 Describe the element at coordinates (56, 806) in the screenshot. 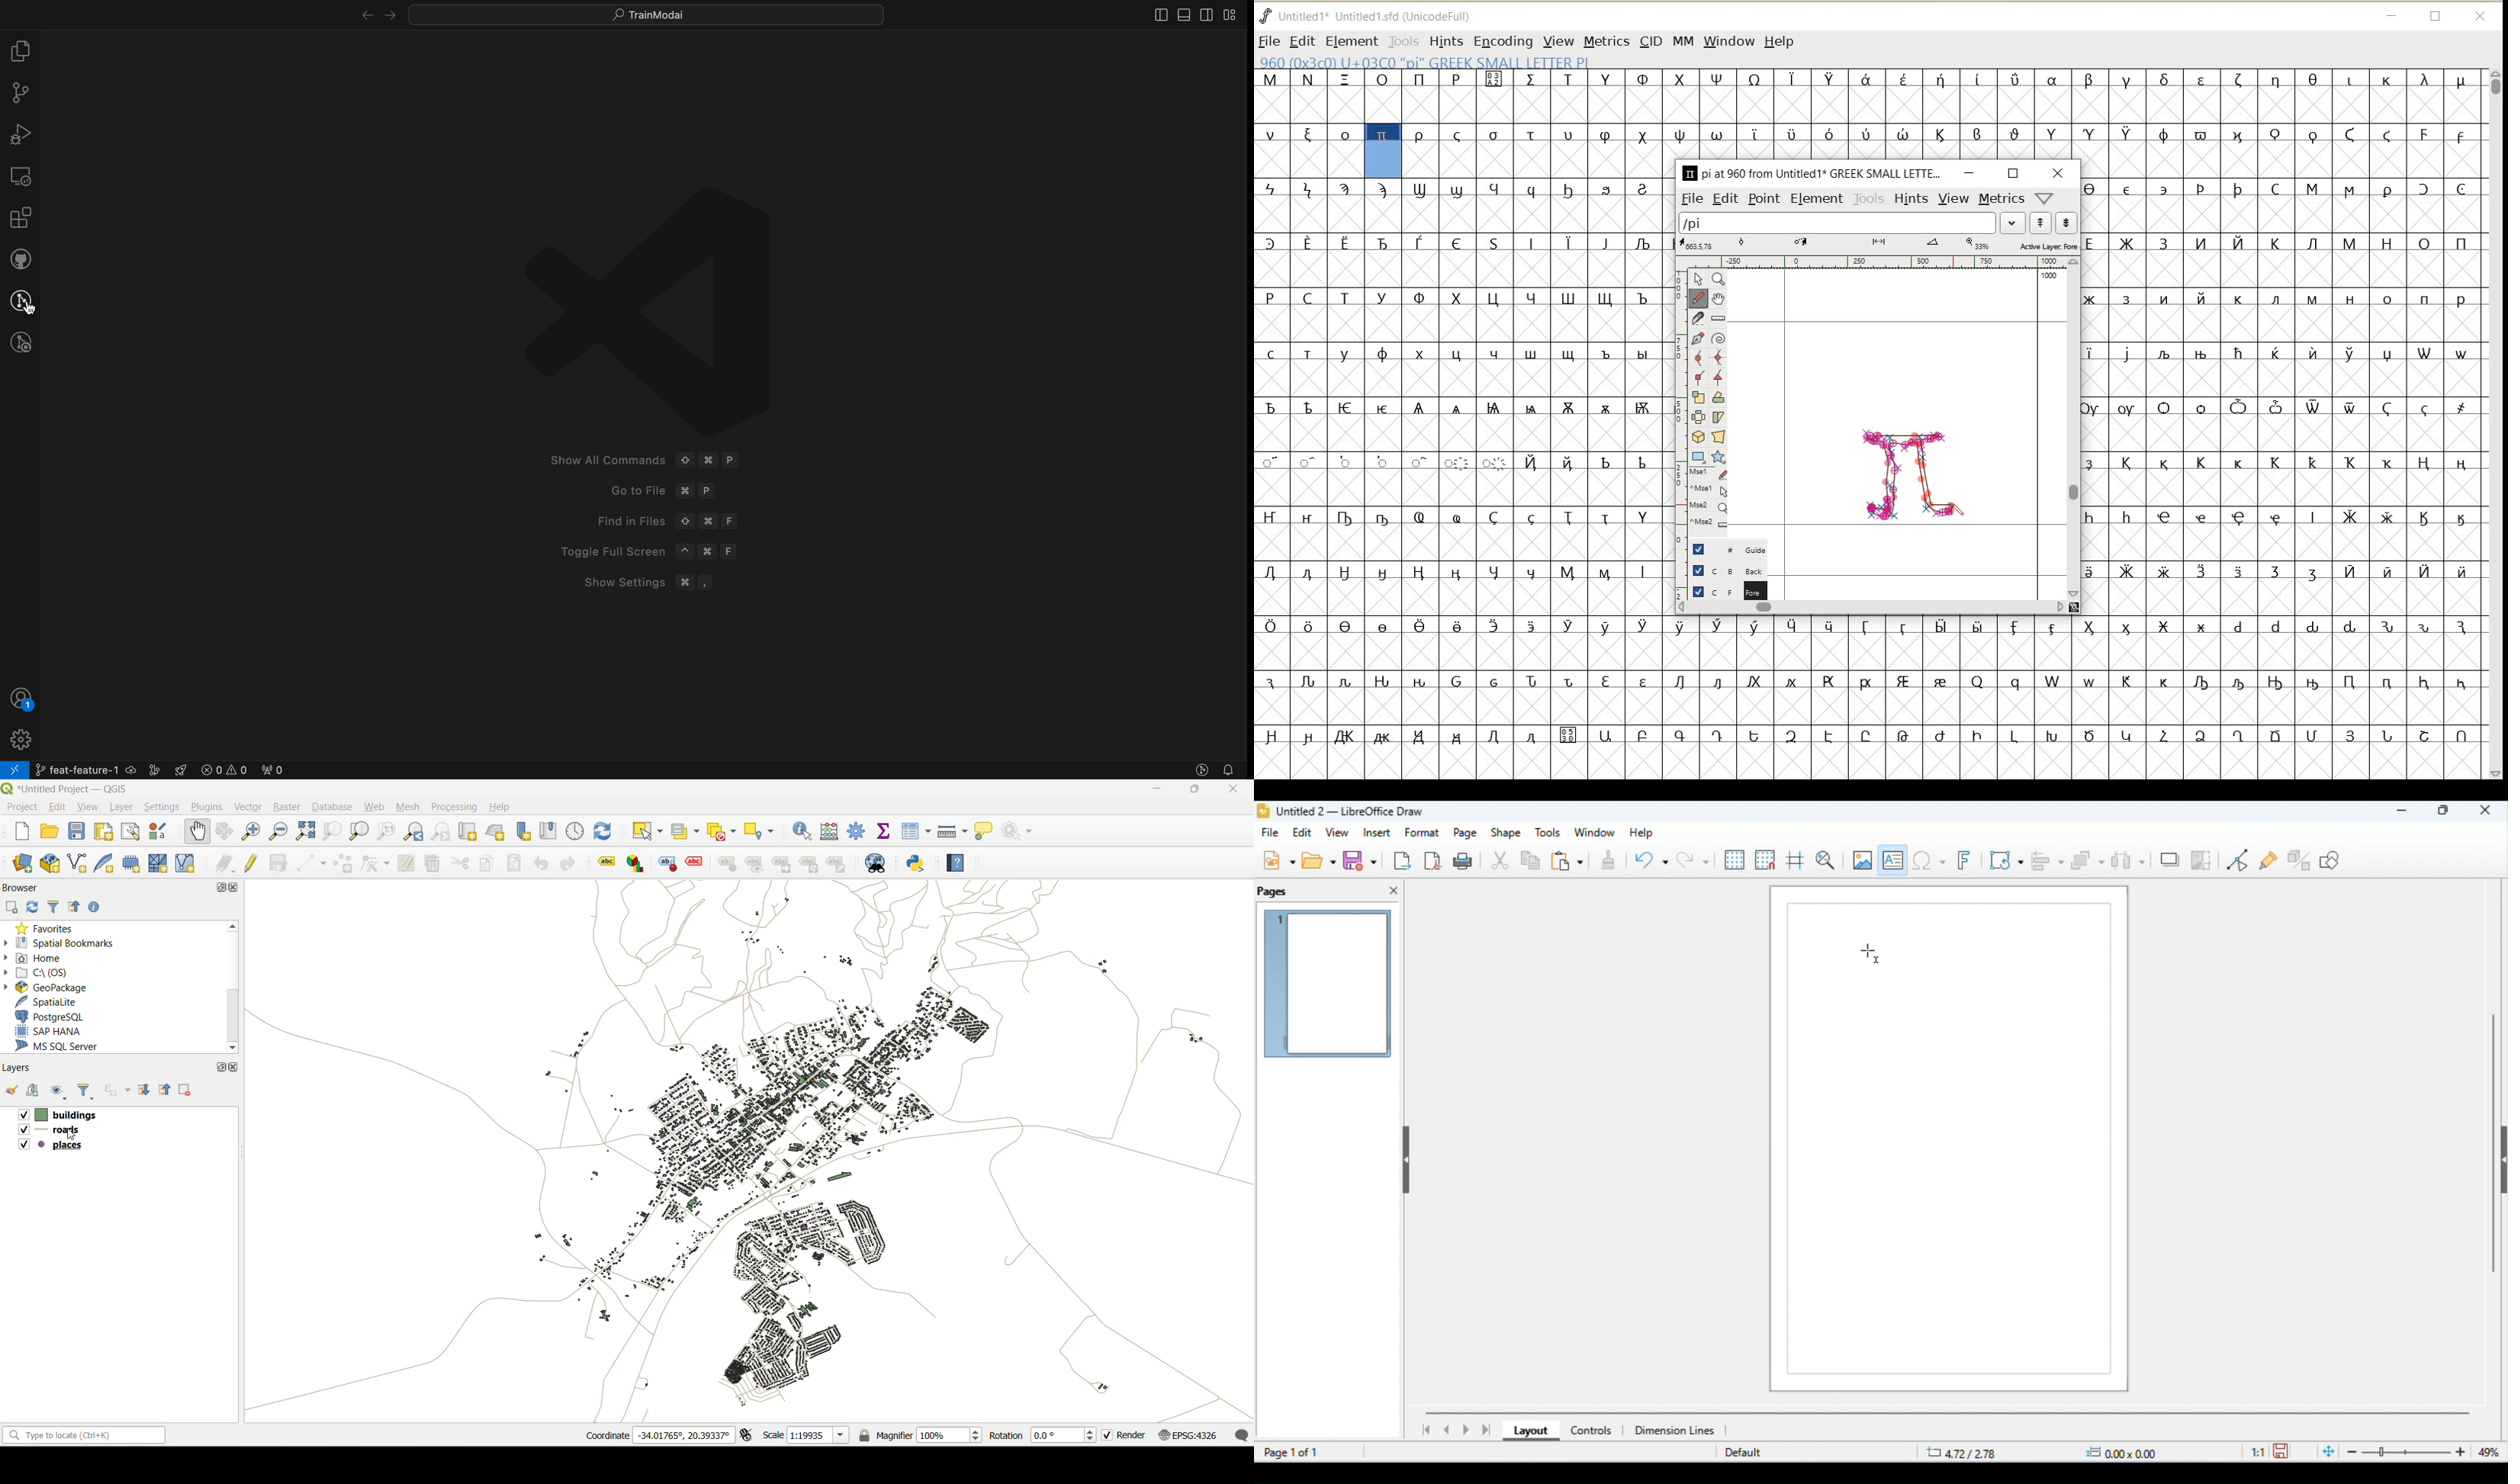

I see `edit` at that location.